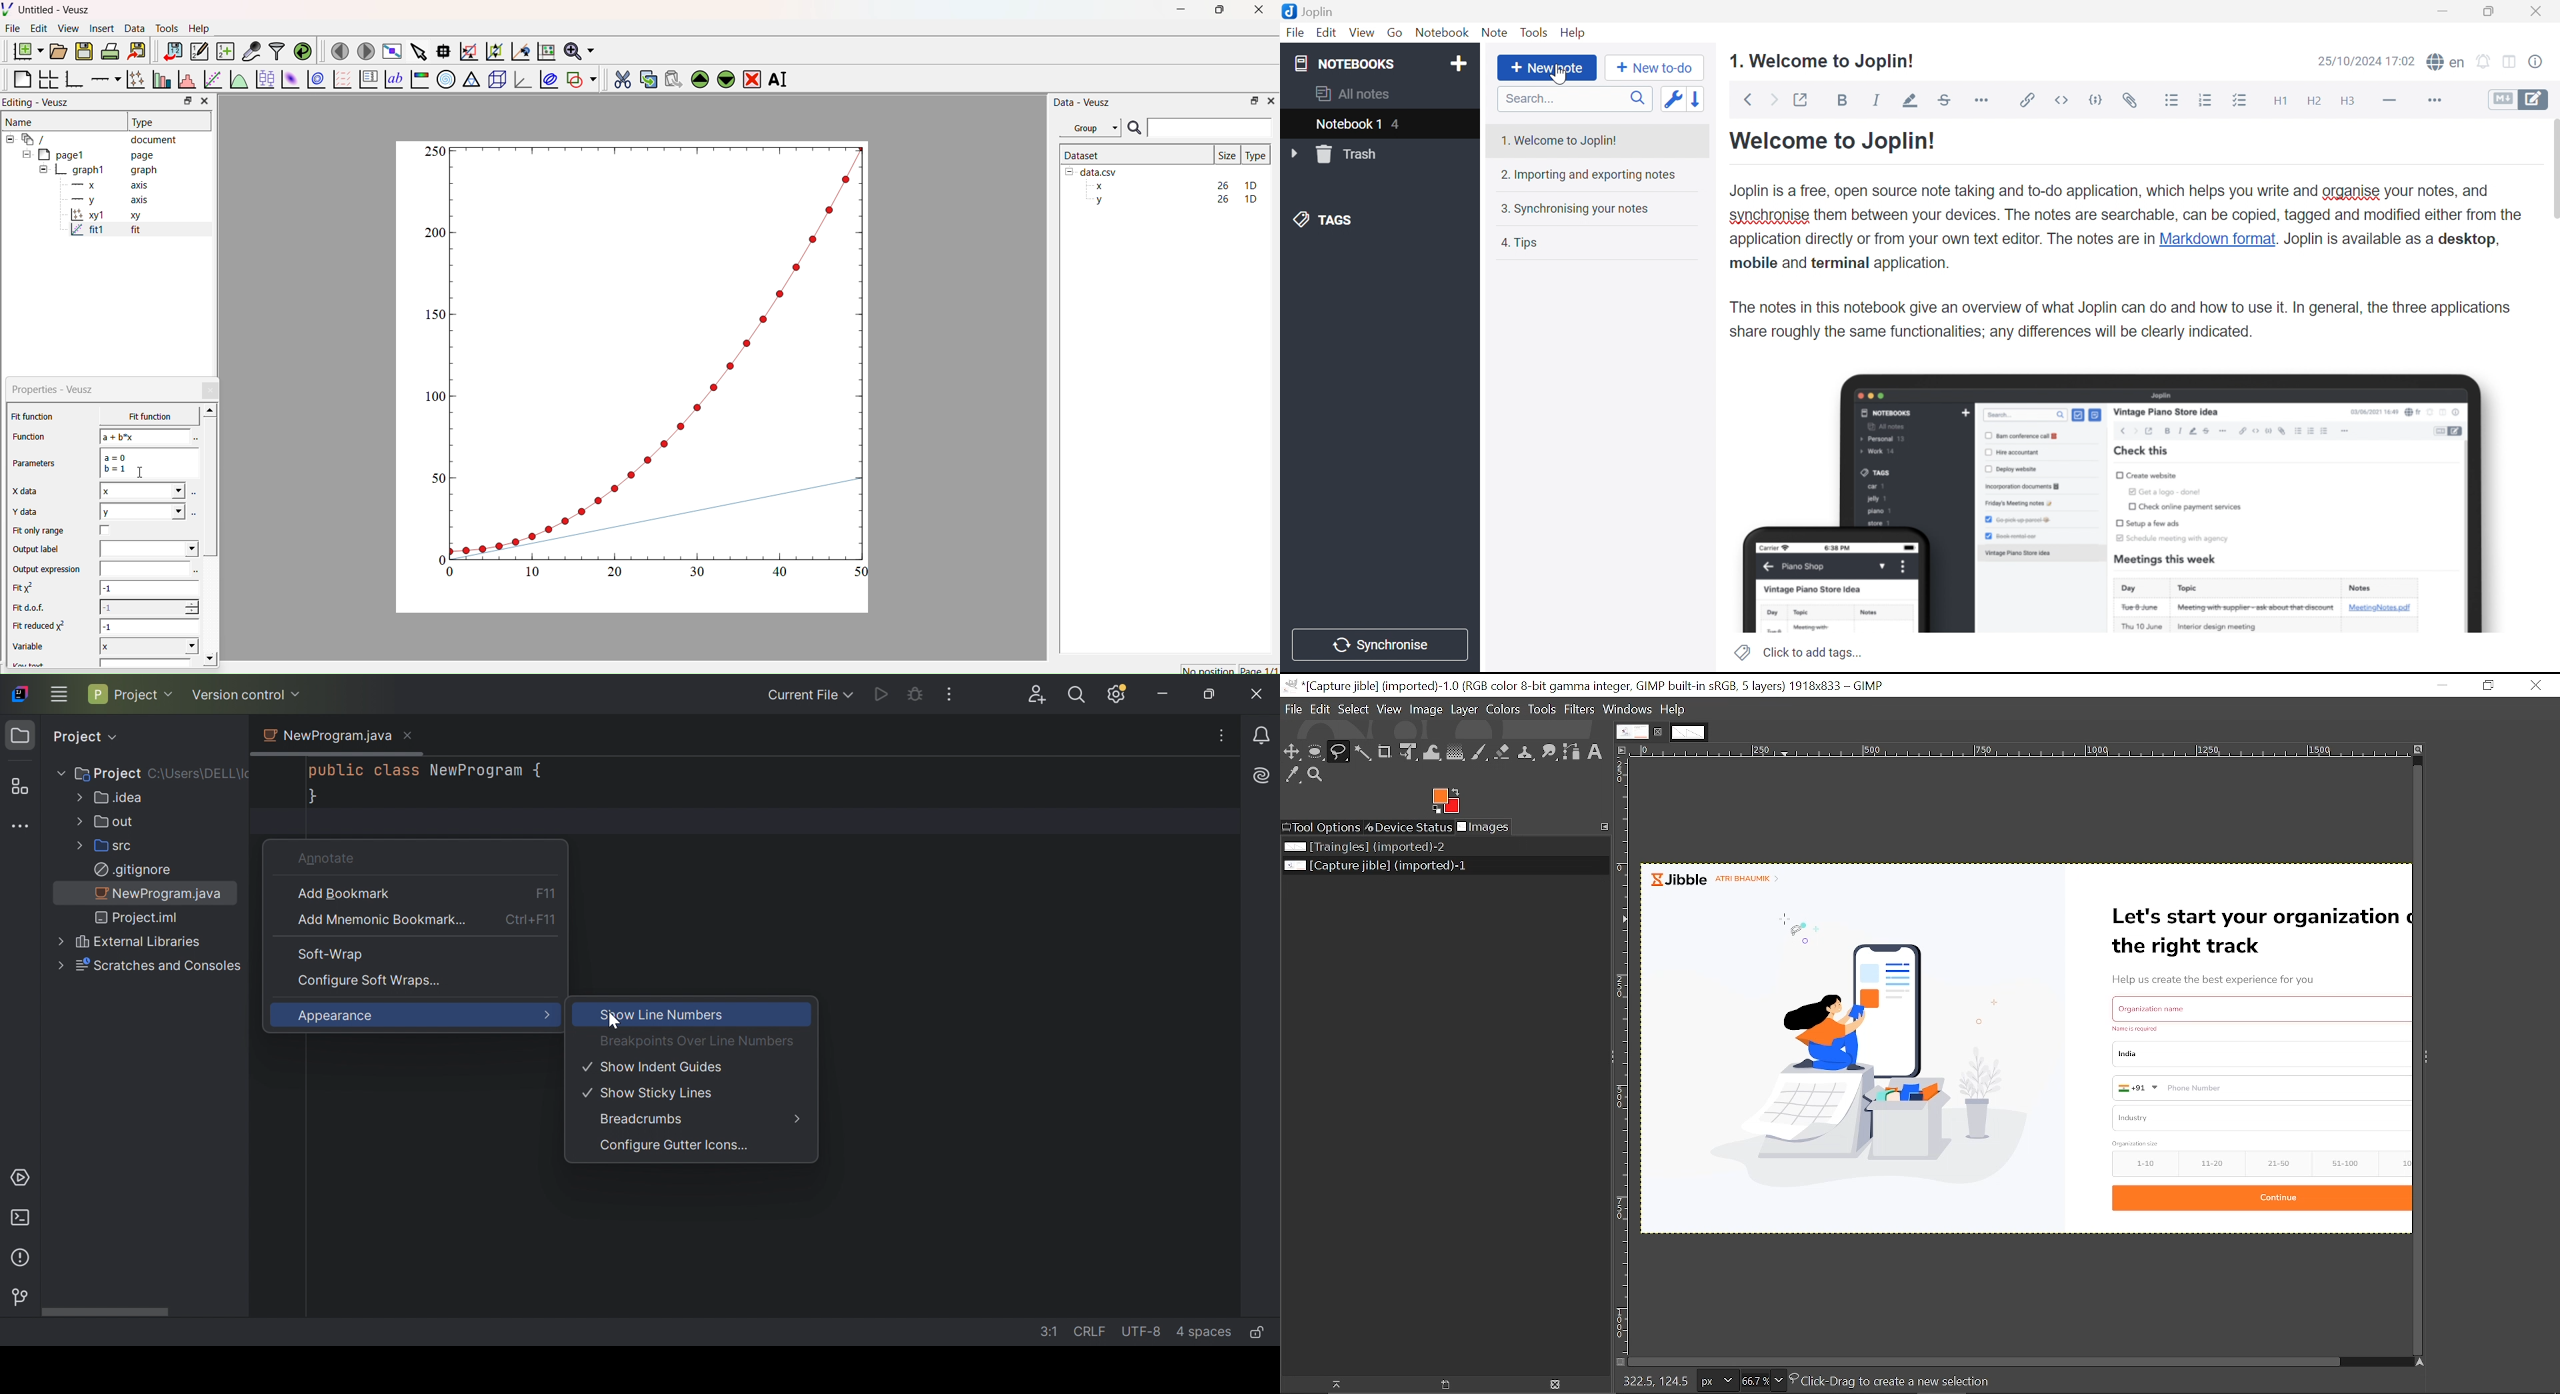  Describe the element at coordinates (1432, 753) in the screenshot. I see `Wrap text tool` at that location.